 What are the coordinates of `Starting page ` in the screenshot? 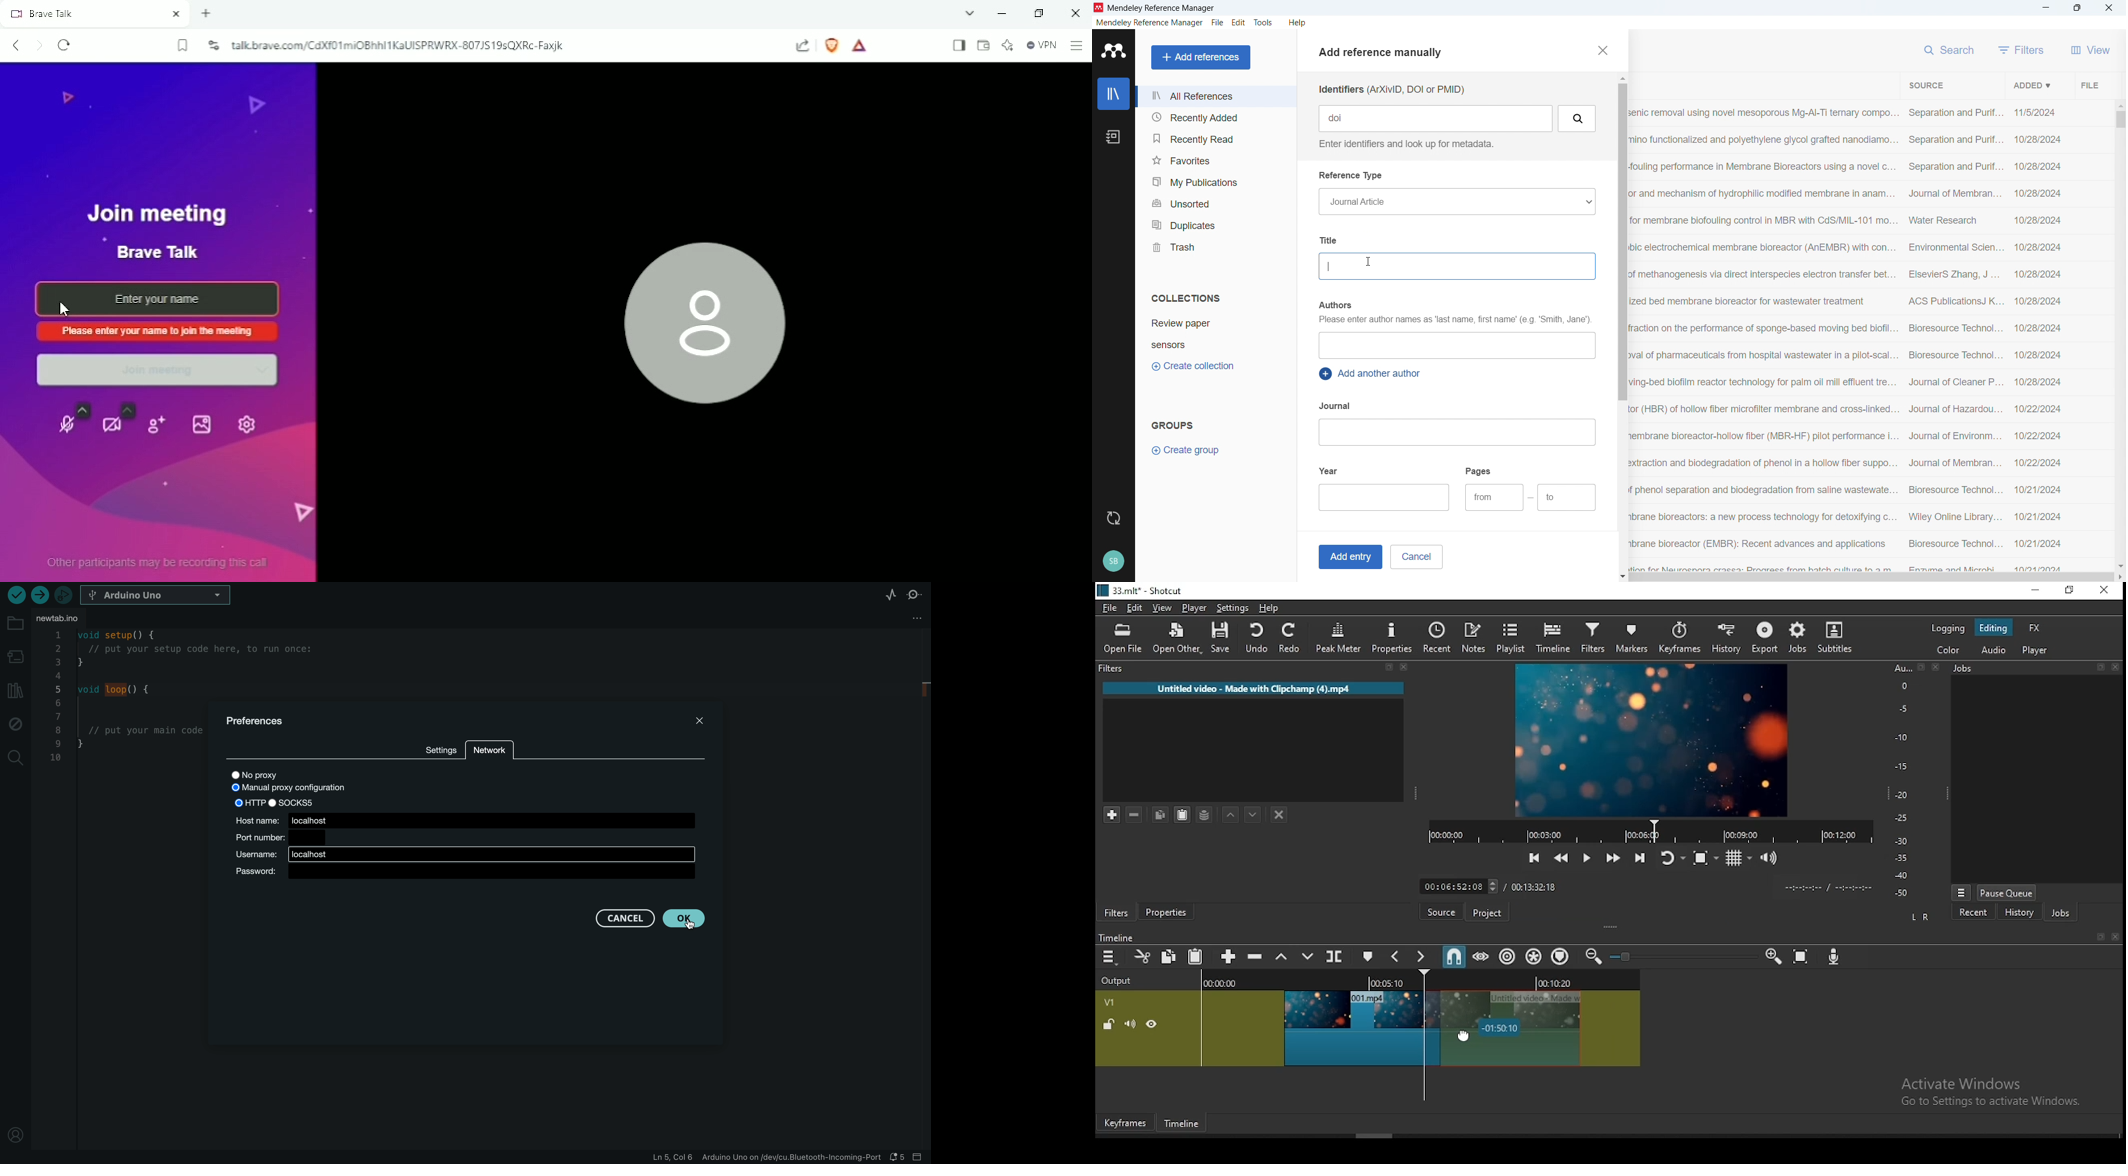 It's located at (1494, 497).